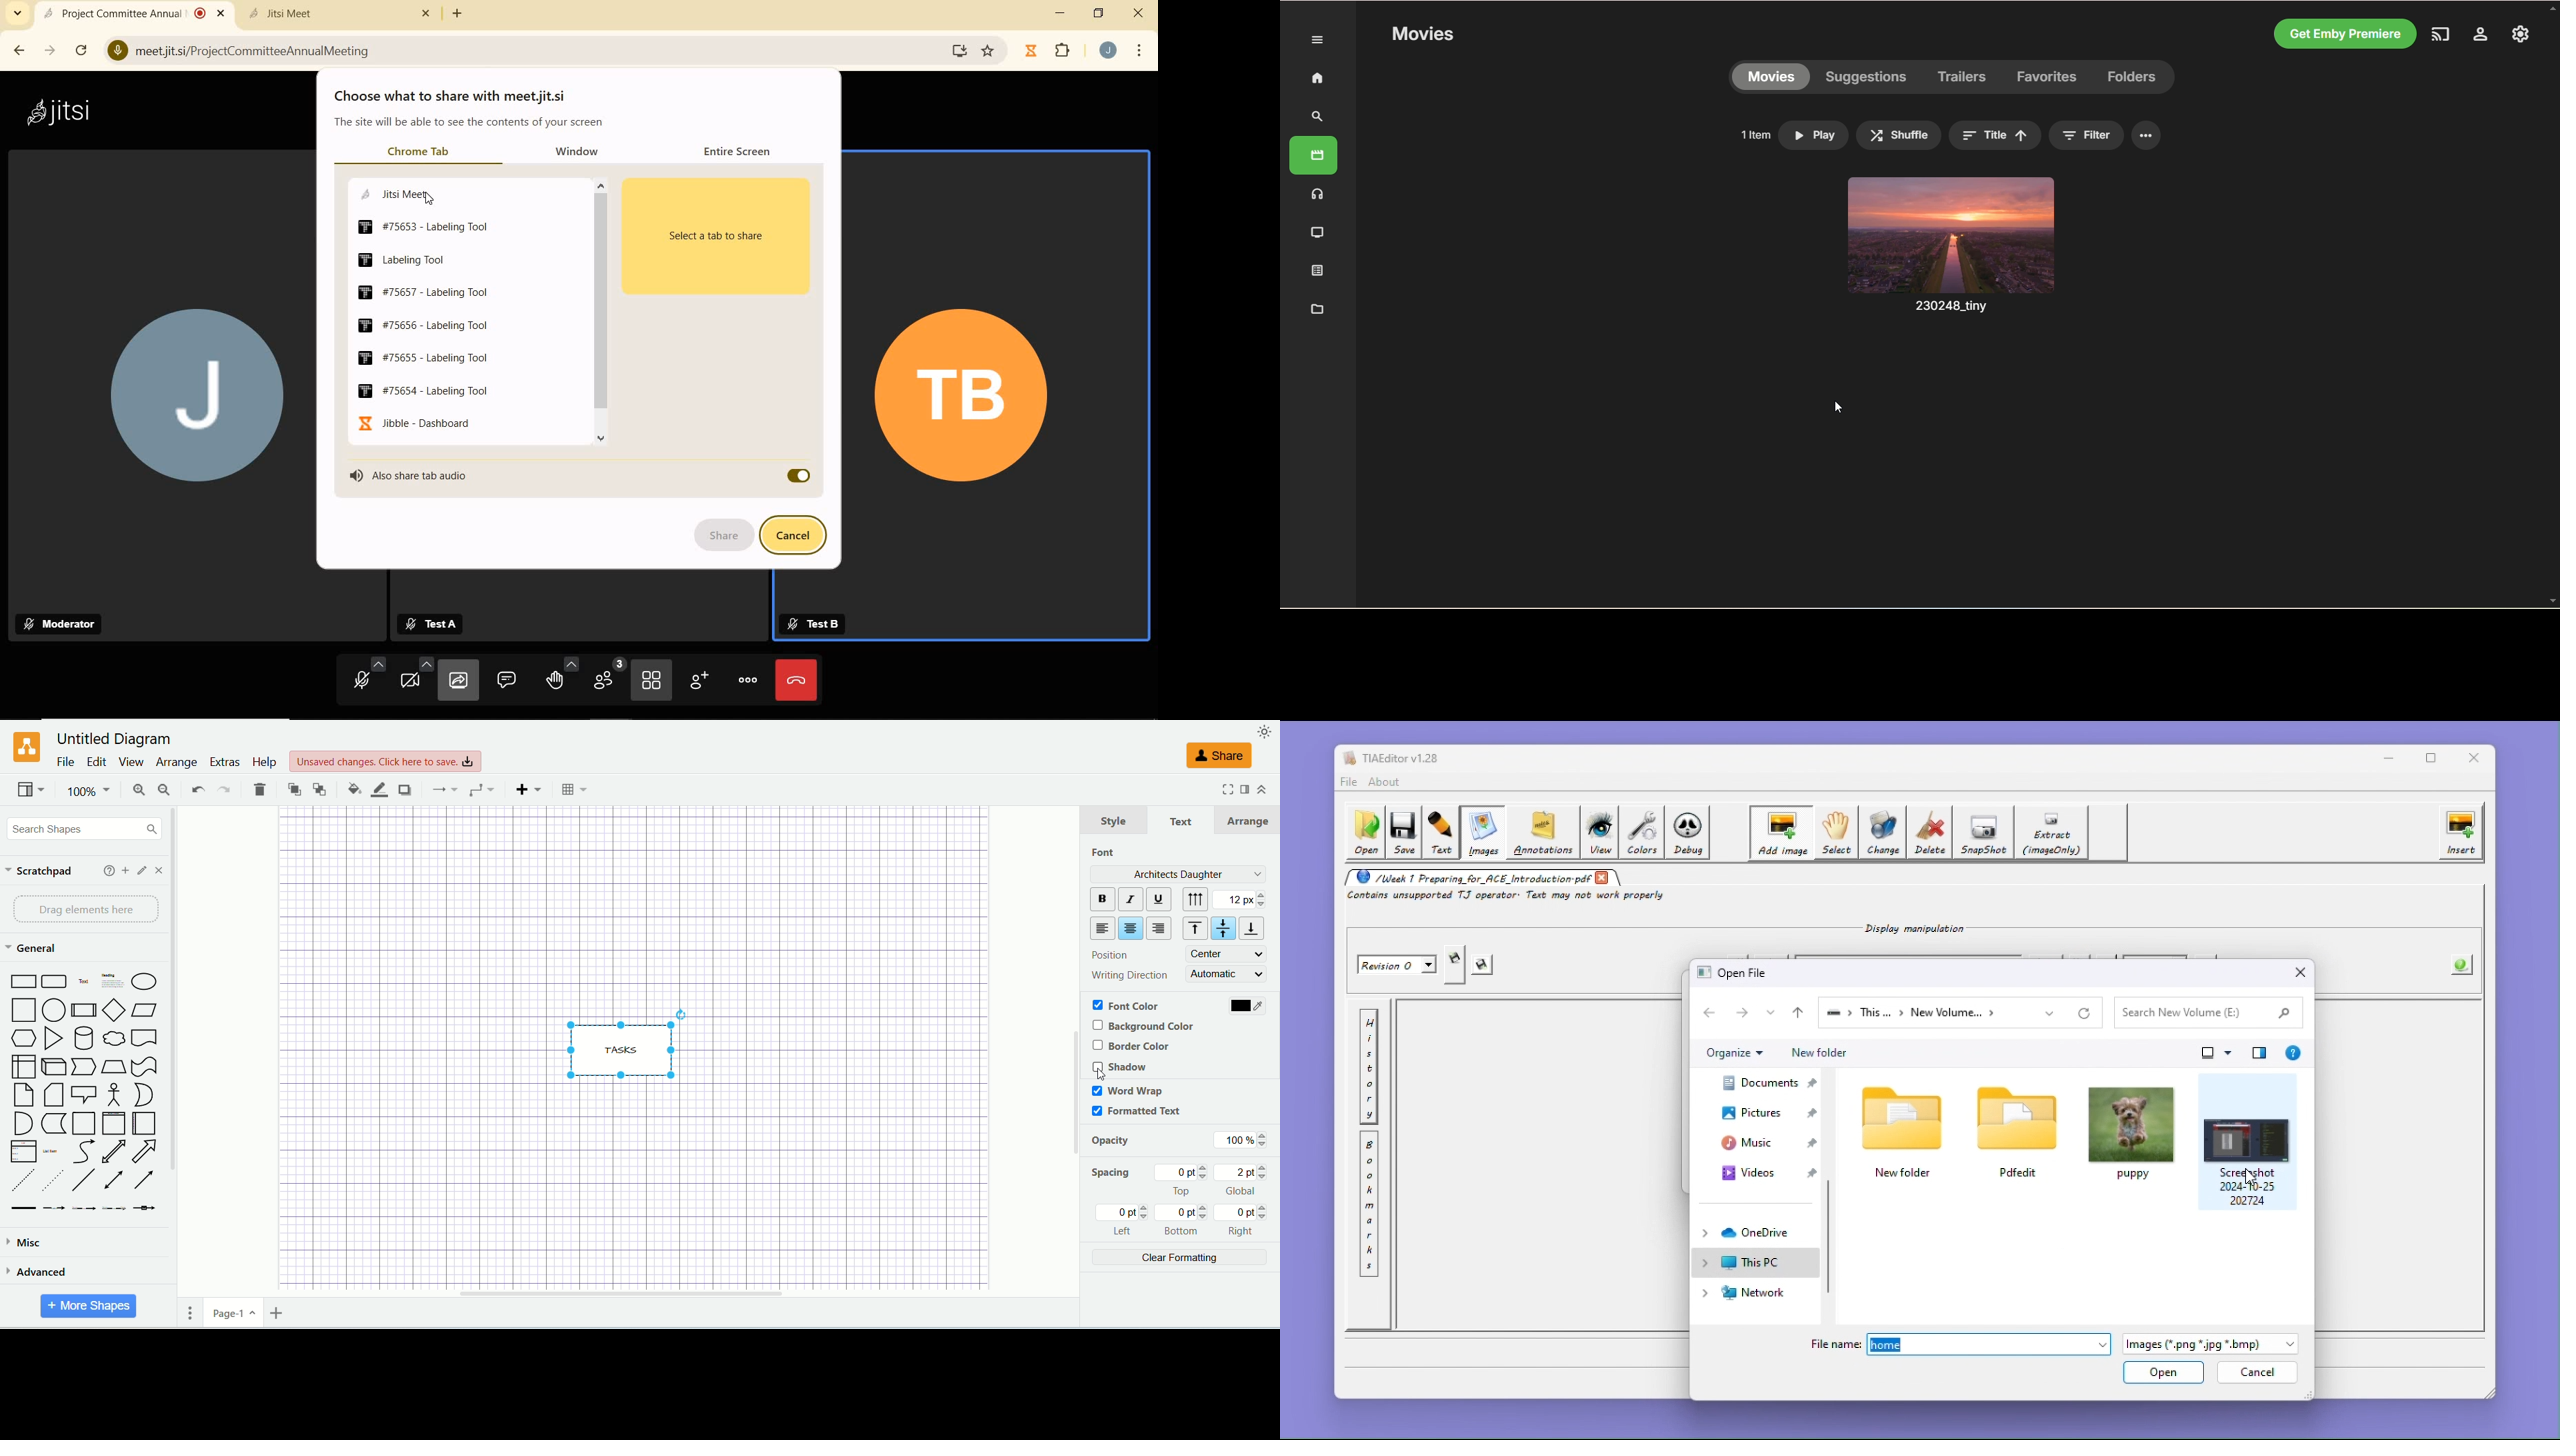 Image resolution: width=2576 pixels, height=1456 pixels. What do you see at coordinates (413, 423) in the screenshot?
I see `Jibble - Dashboard` at bounding box center [413, 423].